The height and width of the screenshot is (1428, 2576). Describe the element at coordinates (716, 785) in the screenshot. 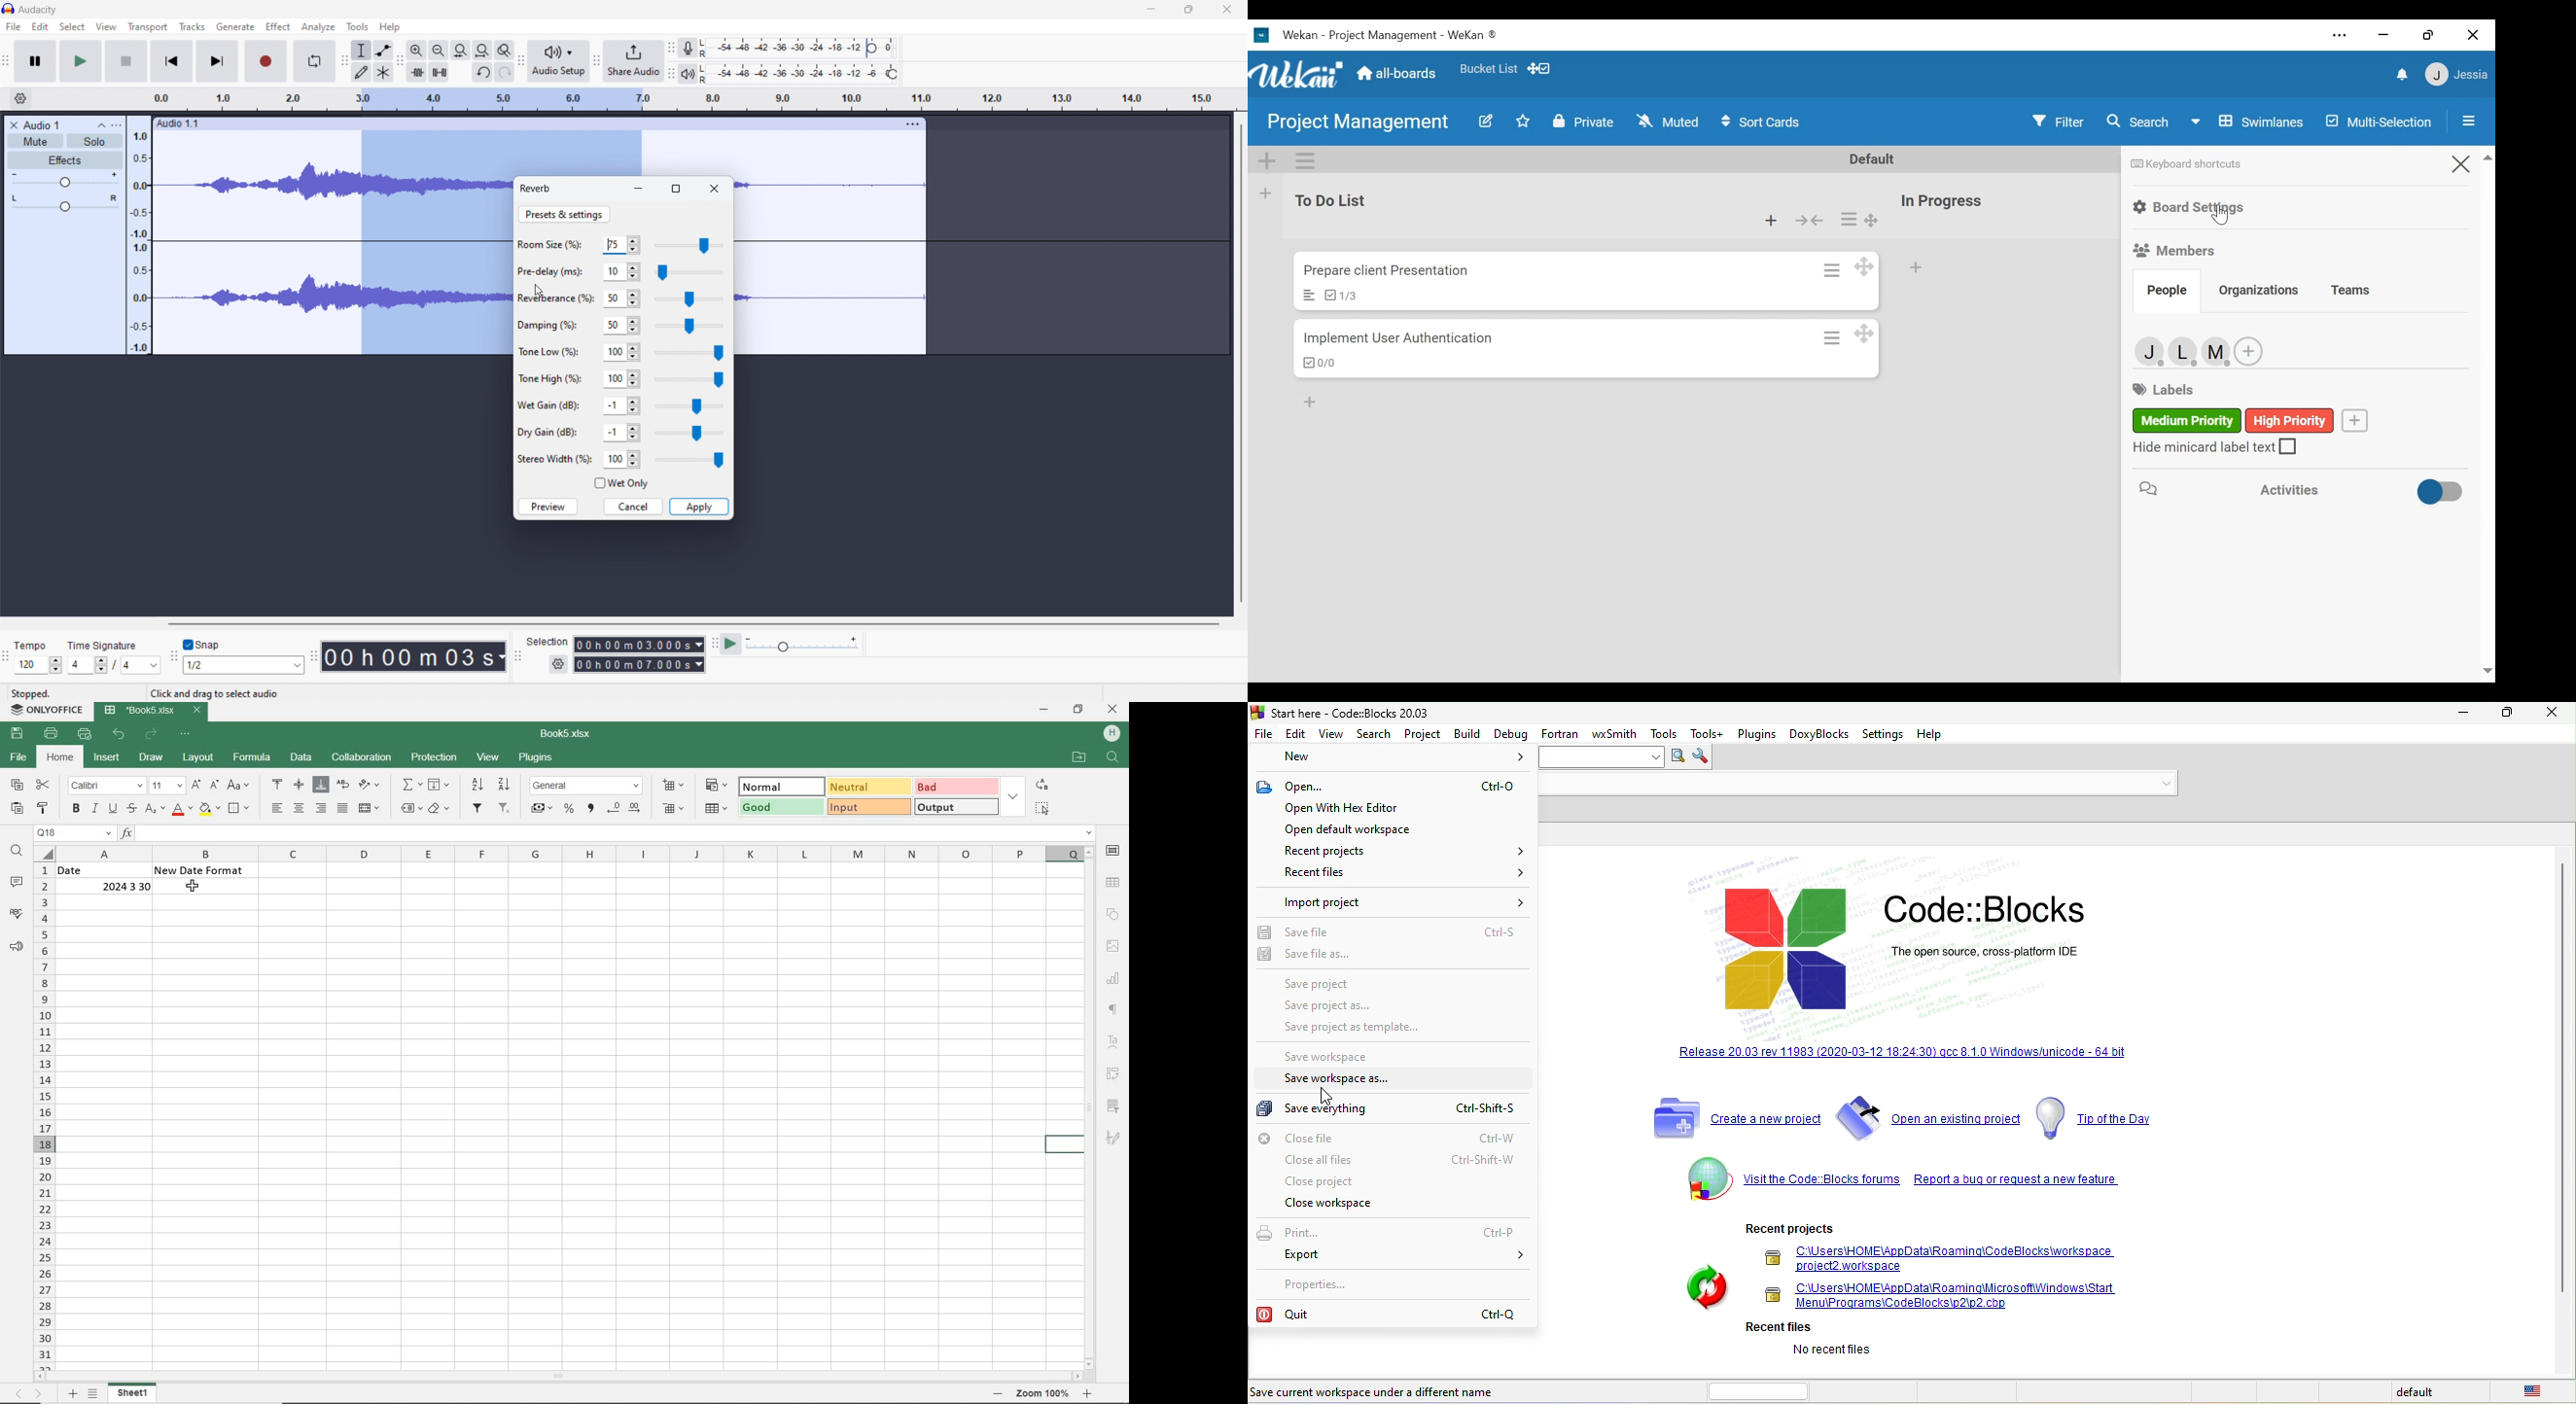

I see `CONDITIONAL FORMATTING` at that location.